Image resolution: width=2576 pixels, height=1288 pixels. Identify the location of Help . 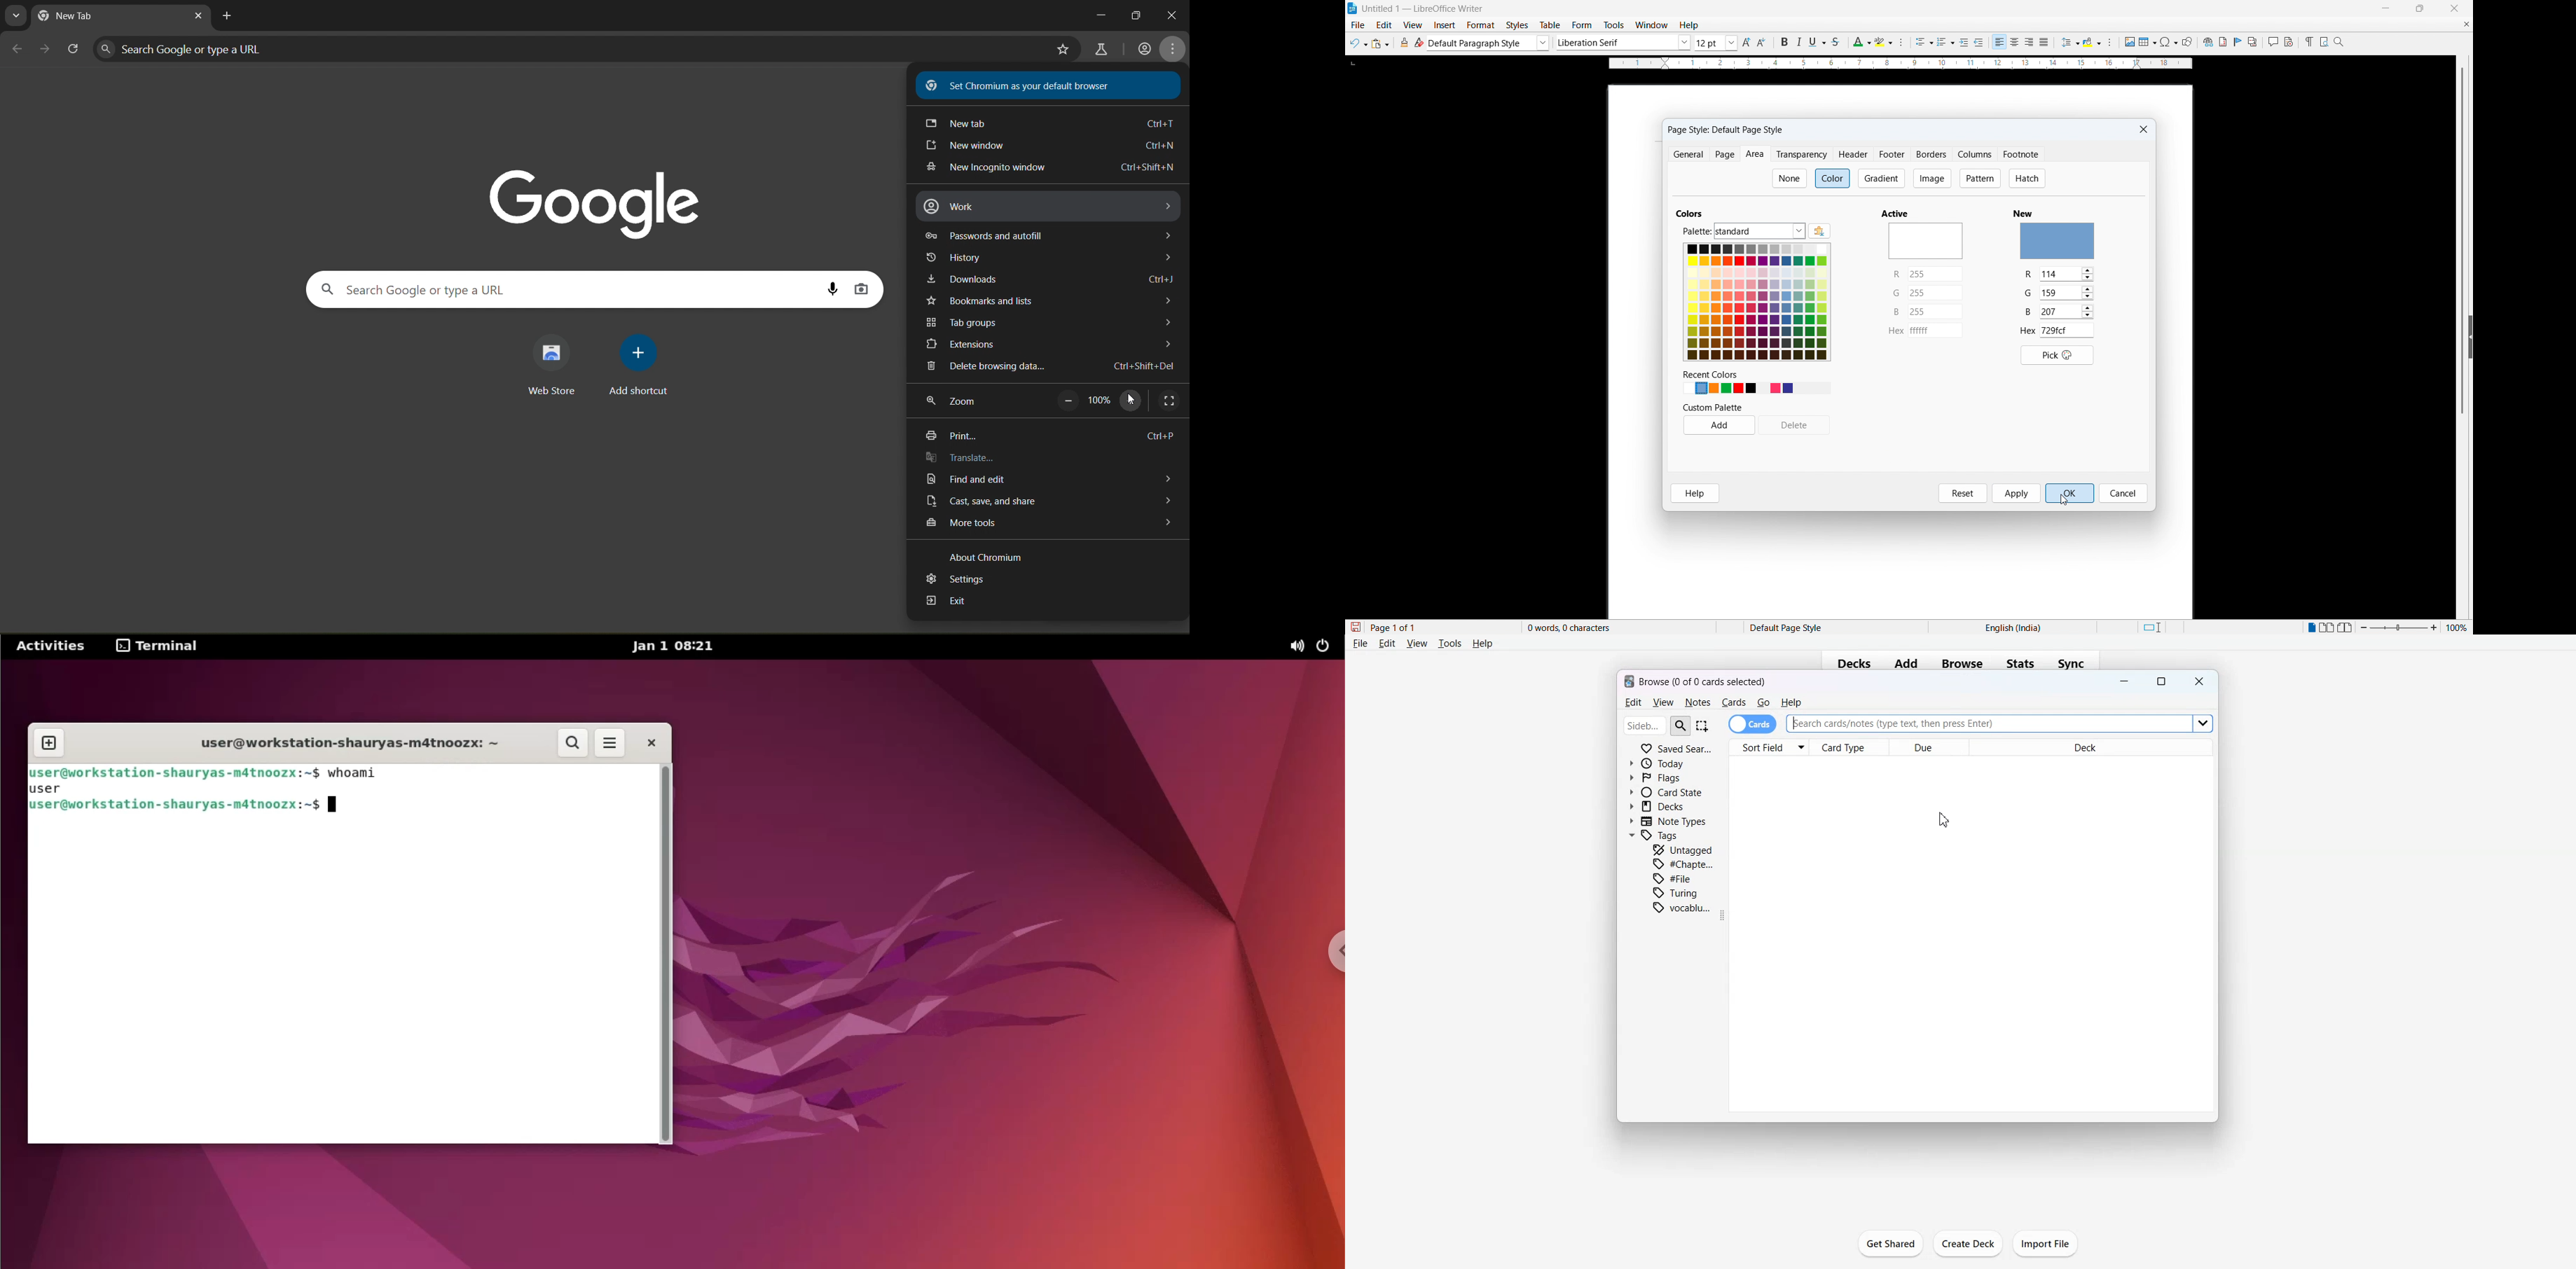
(1695, 493).